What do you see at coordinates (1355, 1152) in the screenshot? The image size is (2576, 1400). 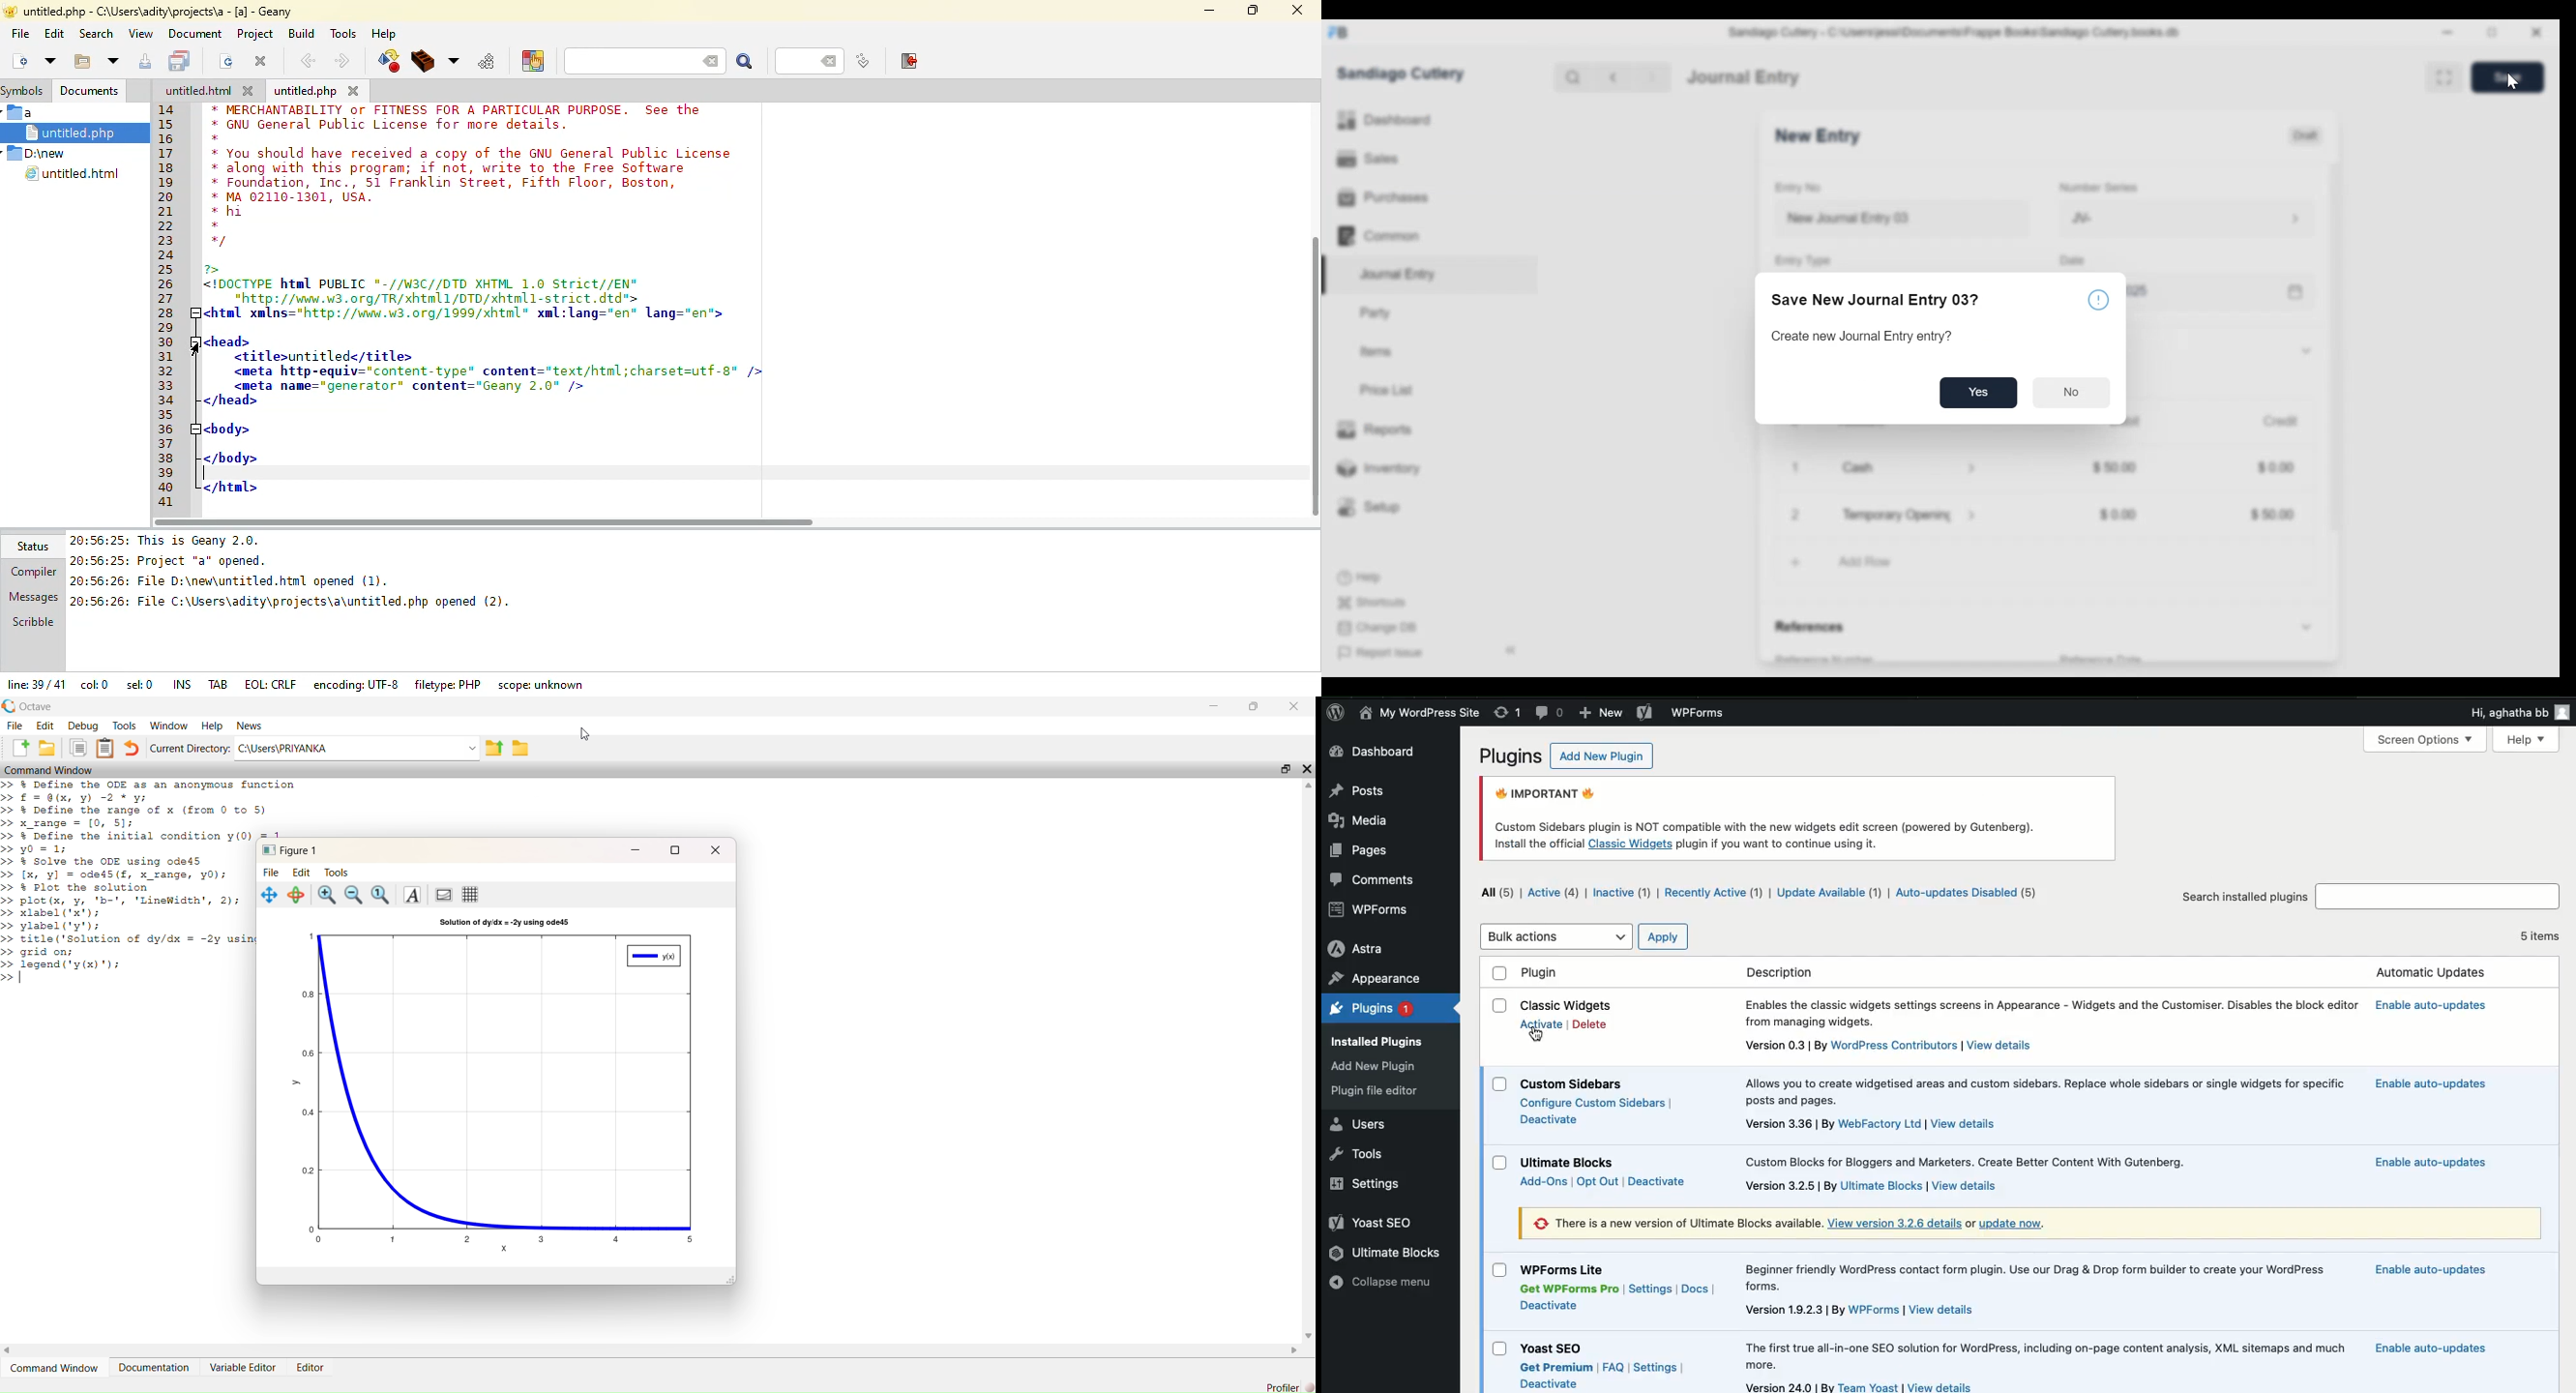 I see `Tools` at bounding box center [1355, 1152].